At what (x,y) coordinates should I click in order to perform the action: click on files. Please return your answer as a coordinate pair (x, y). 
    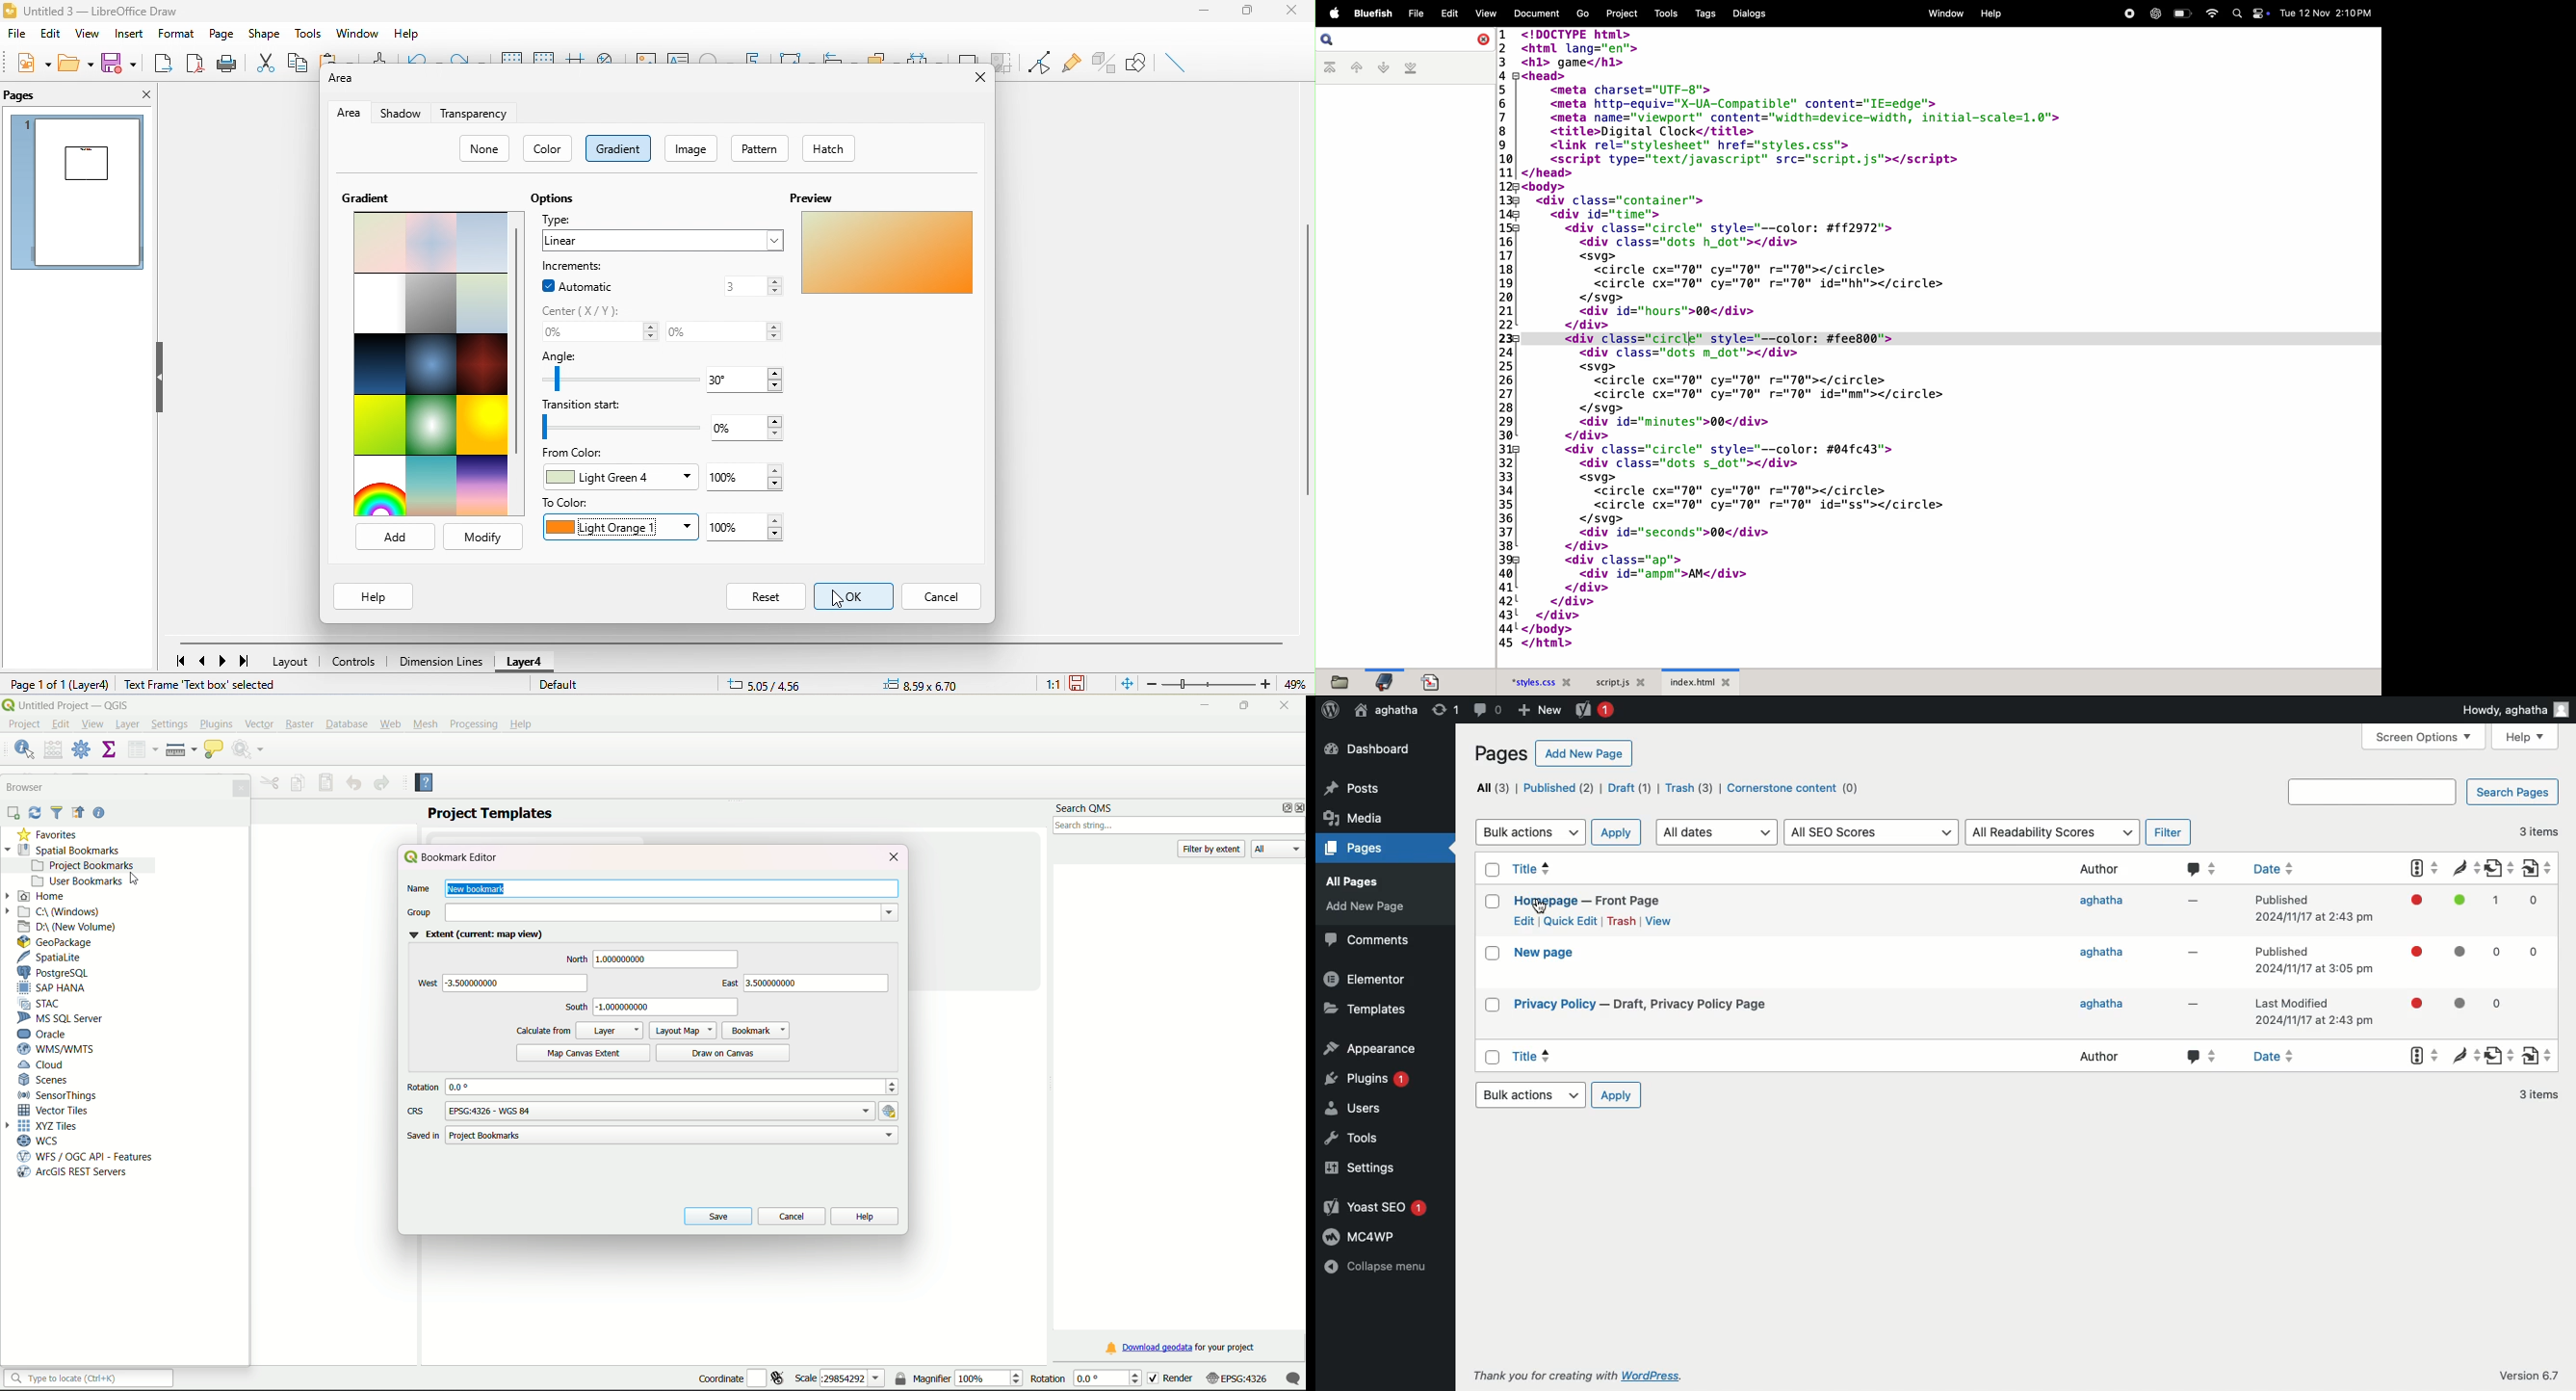
    Looking at the image, I should click on (1338, 681).